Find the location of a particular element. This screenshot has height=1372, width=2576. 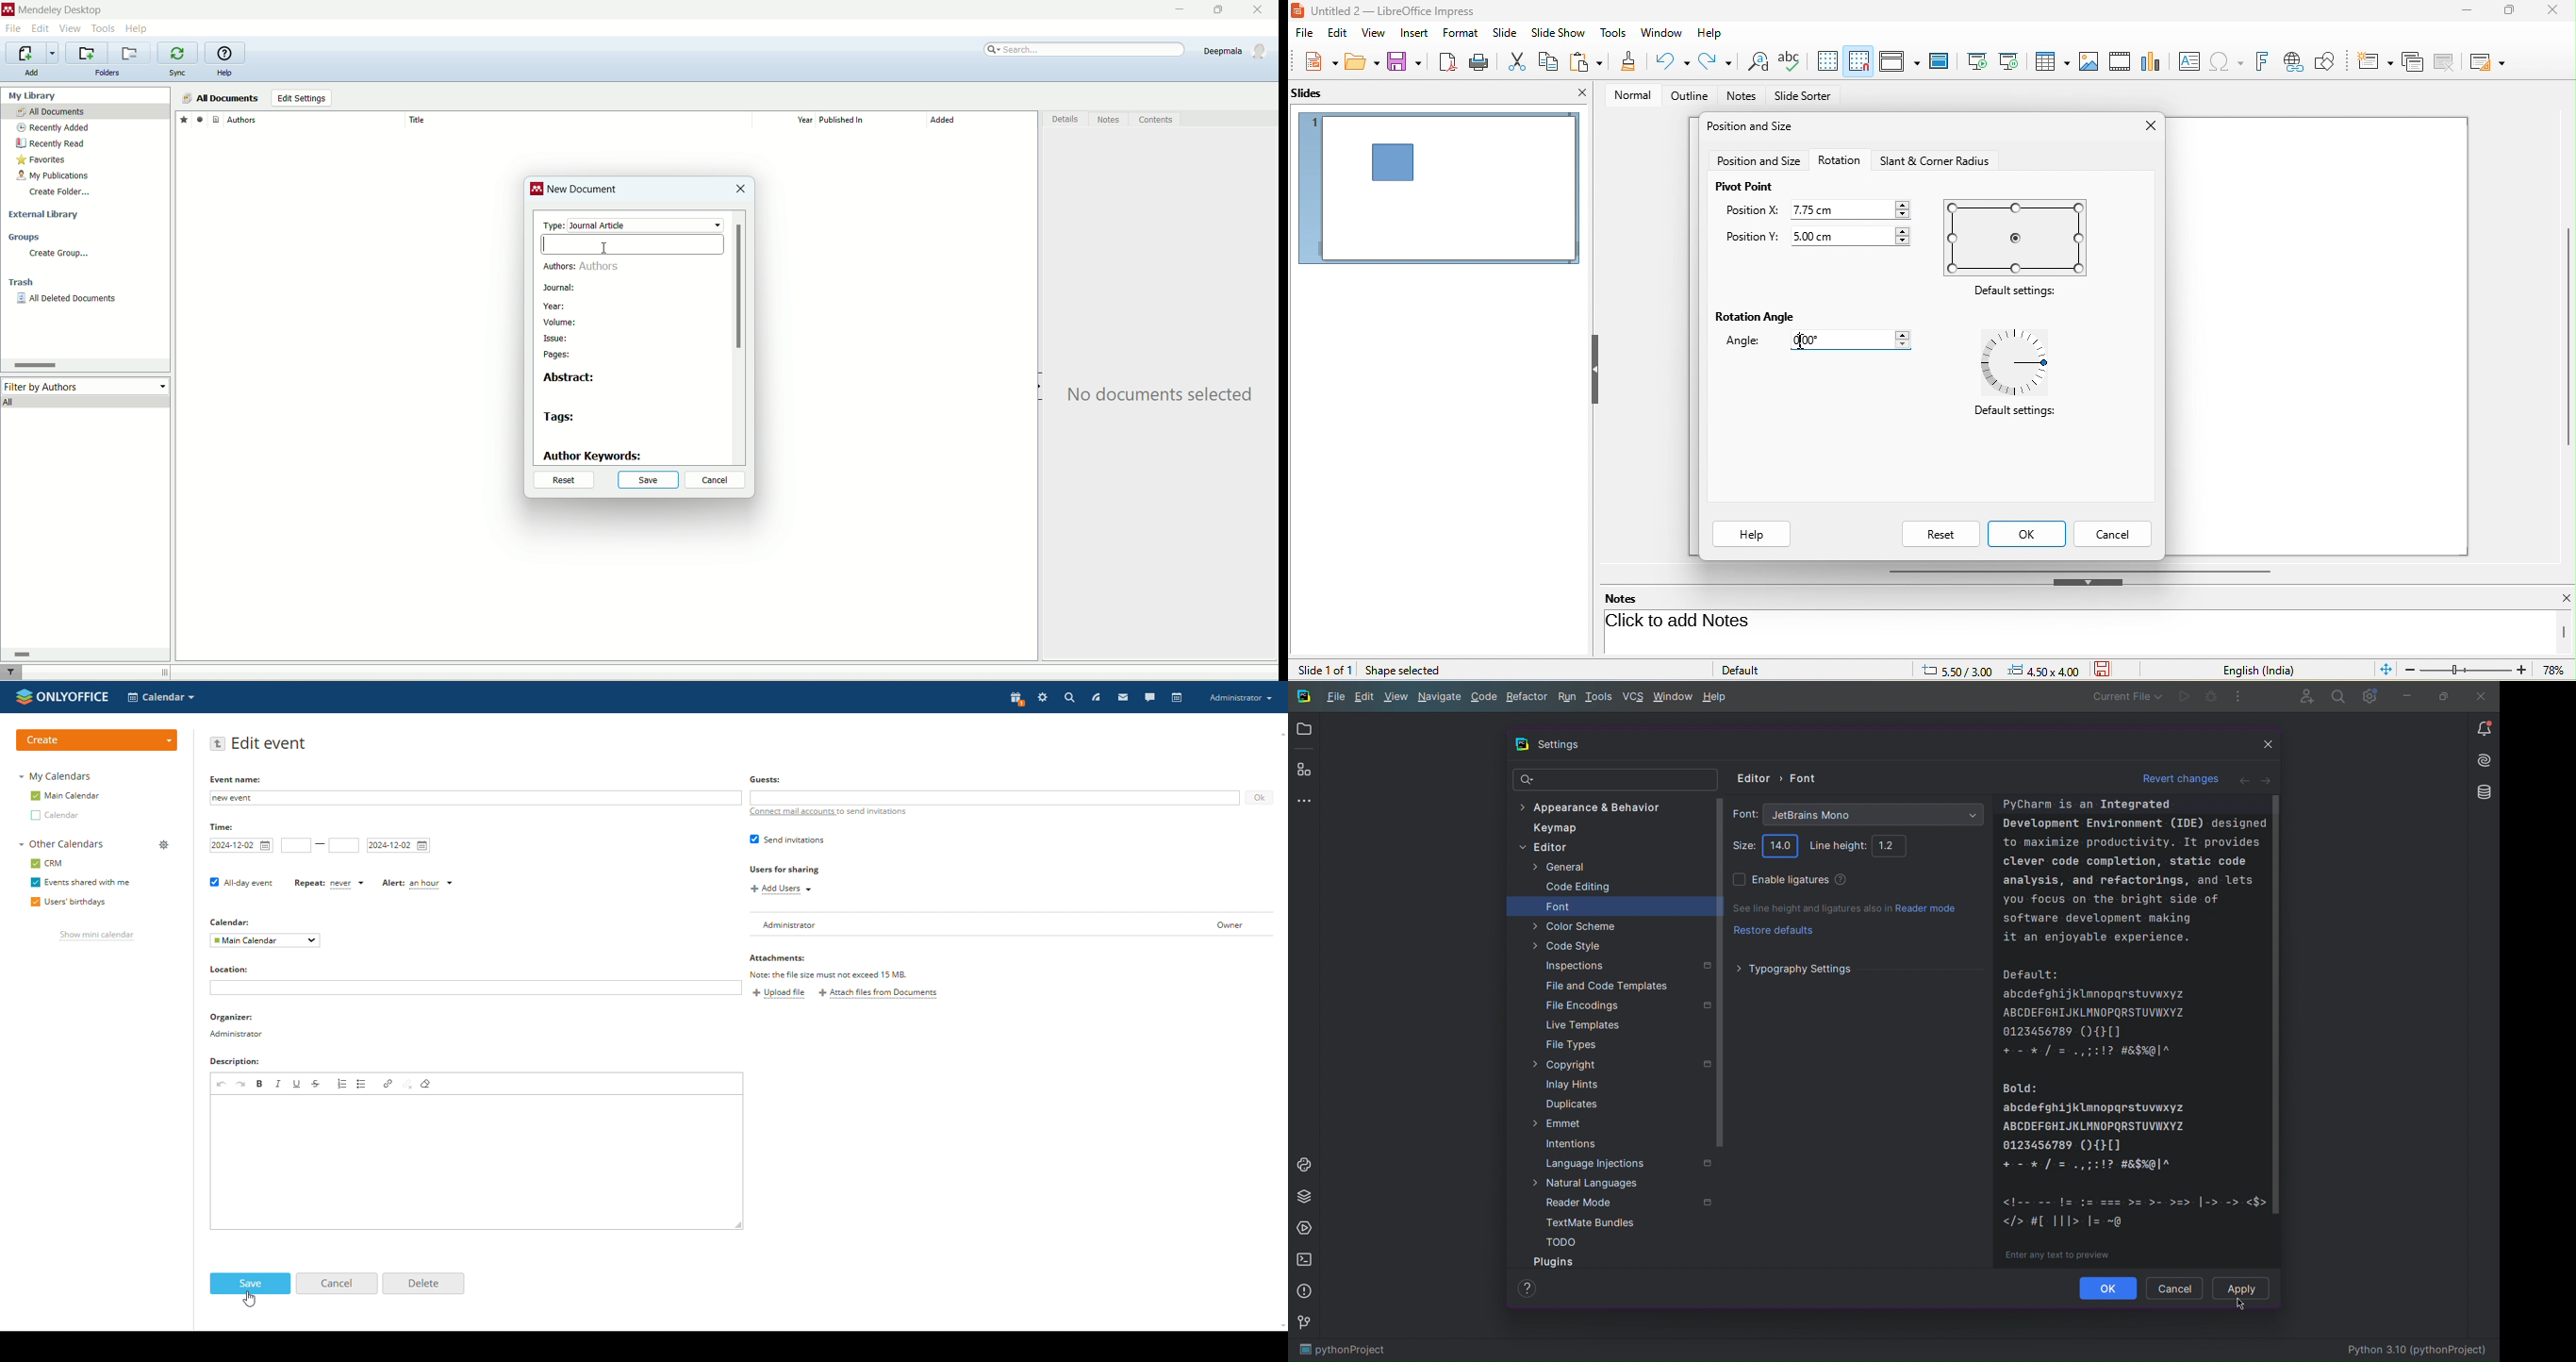

year is located at coordinates (789, 120).